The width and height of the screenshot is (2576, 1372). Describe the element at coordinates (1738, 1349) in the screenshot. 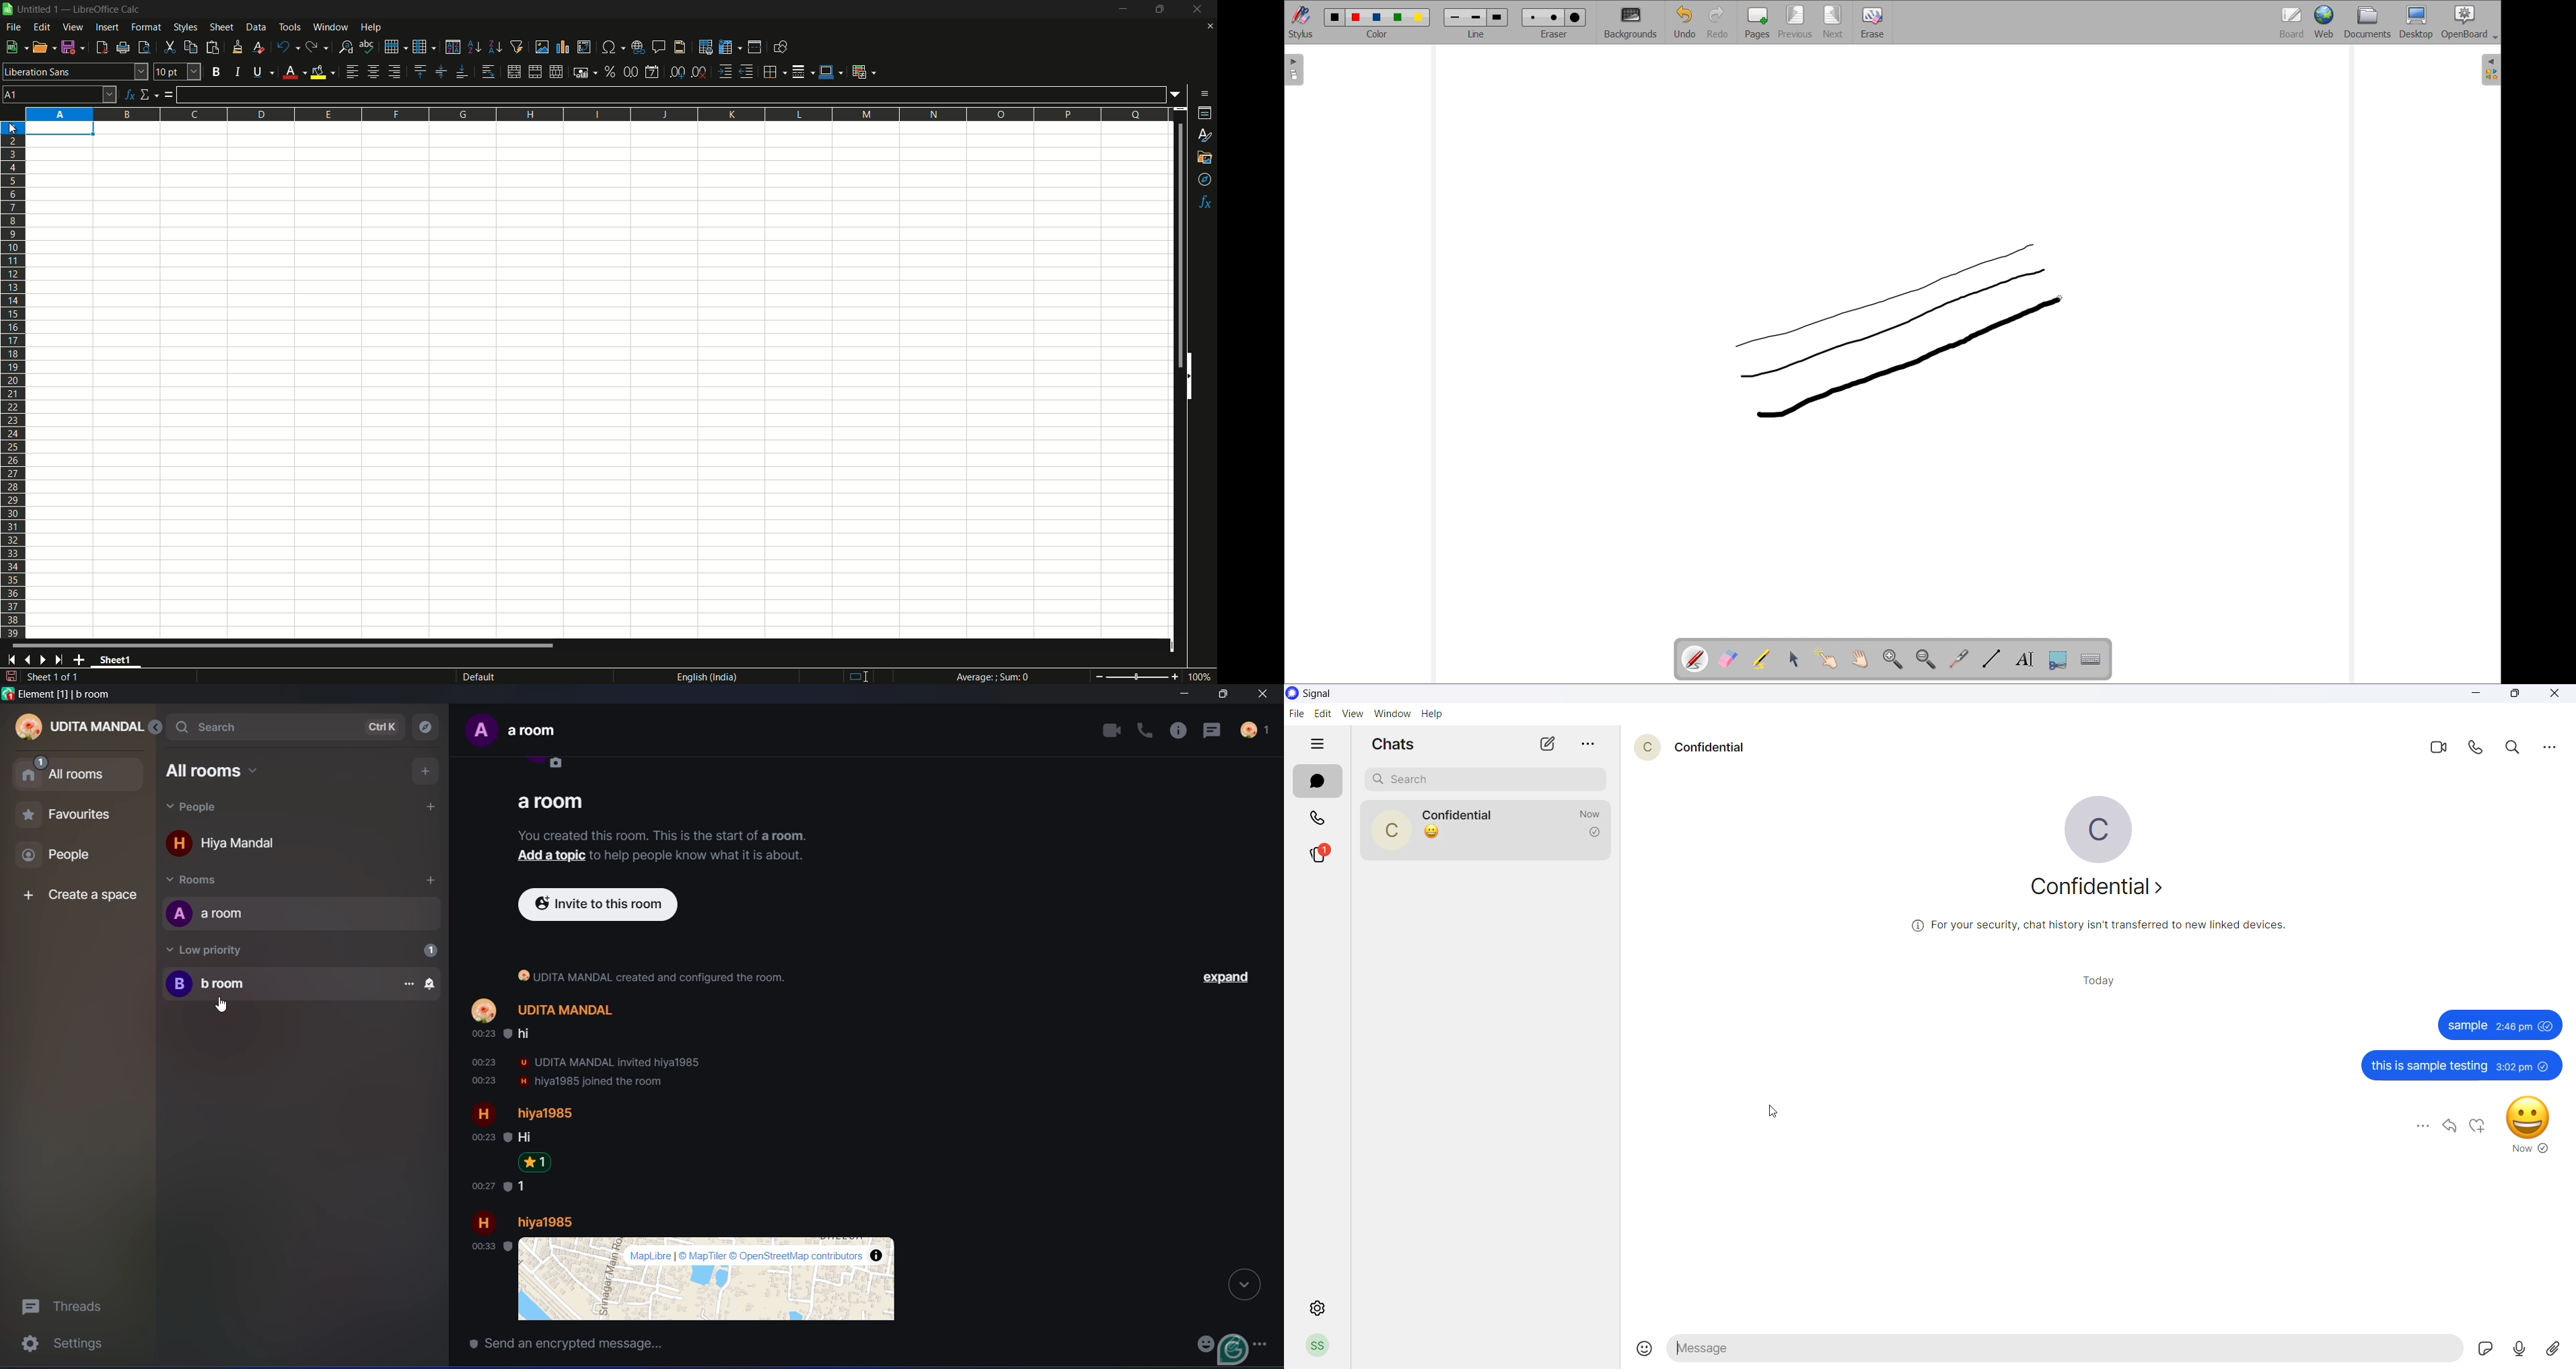

I see `placeholder text` at that location.